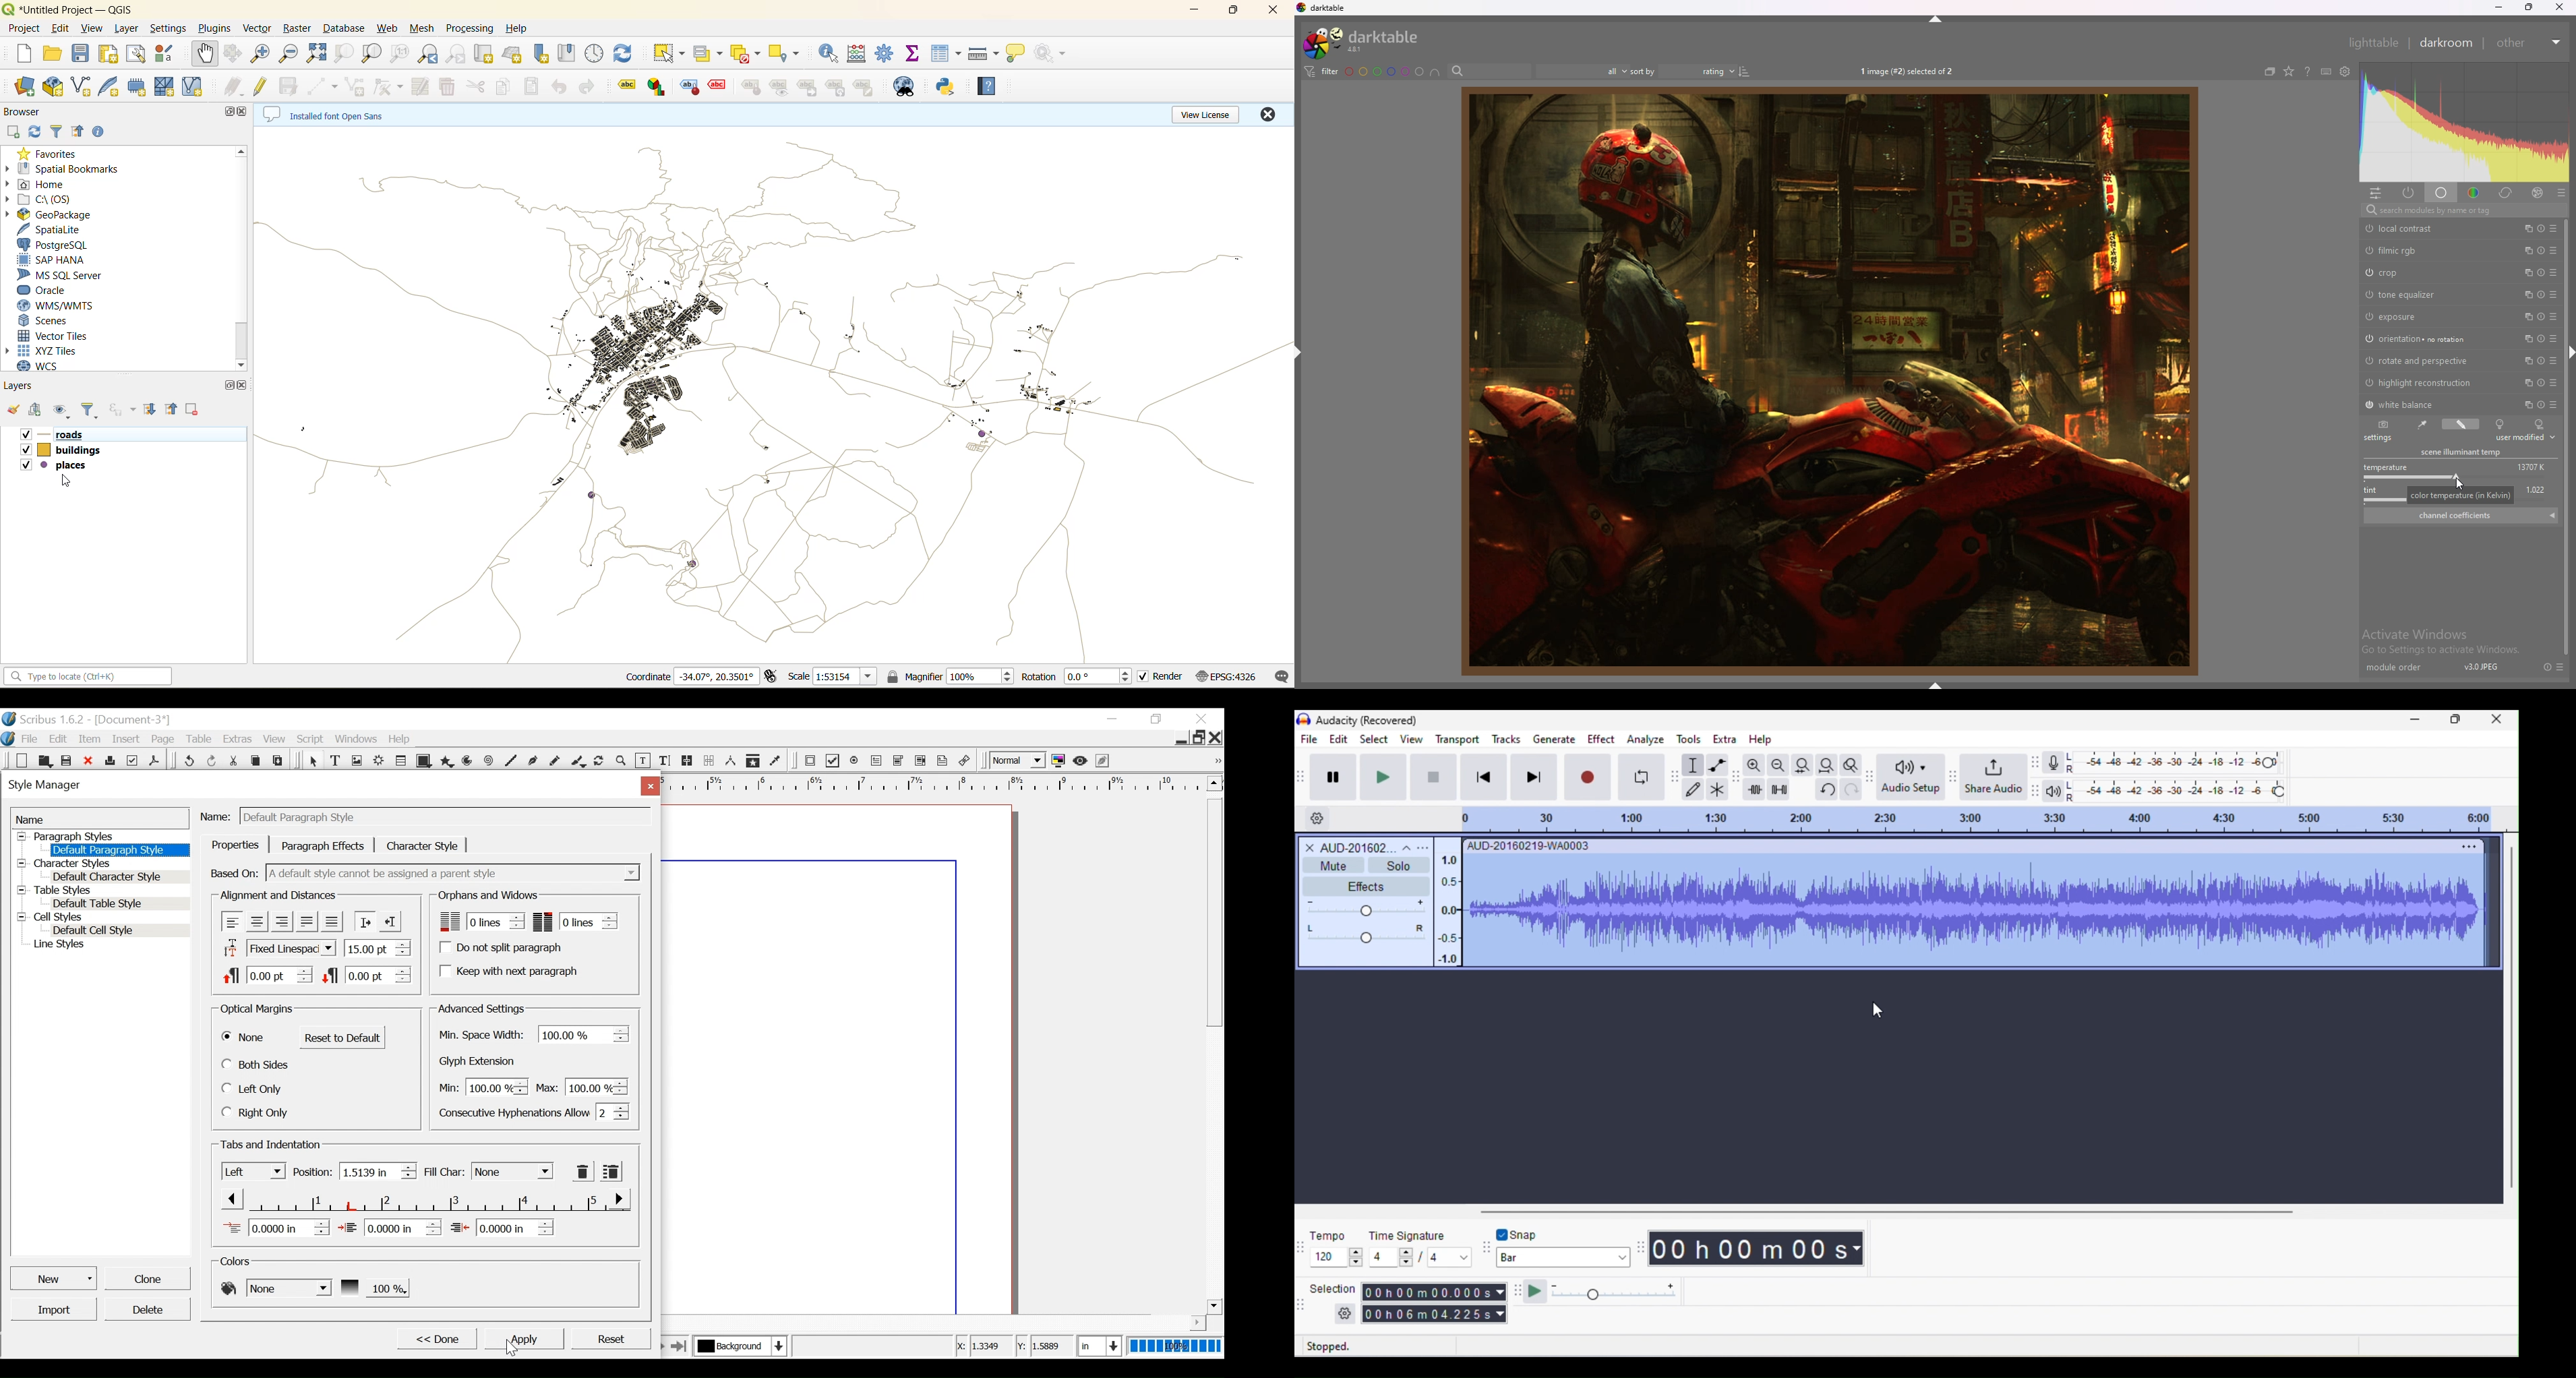 This screenshot has width=2576, height=1400. I want to click on Solo, so click(1398, 865).